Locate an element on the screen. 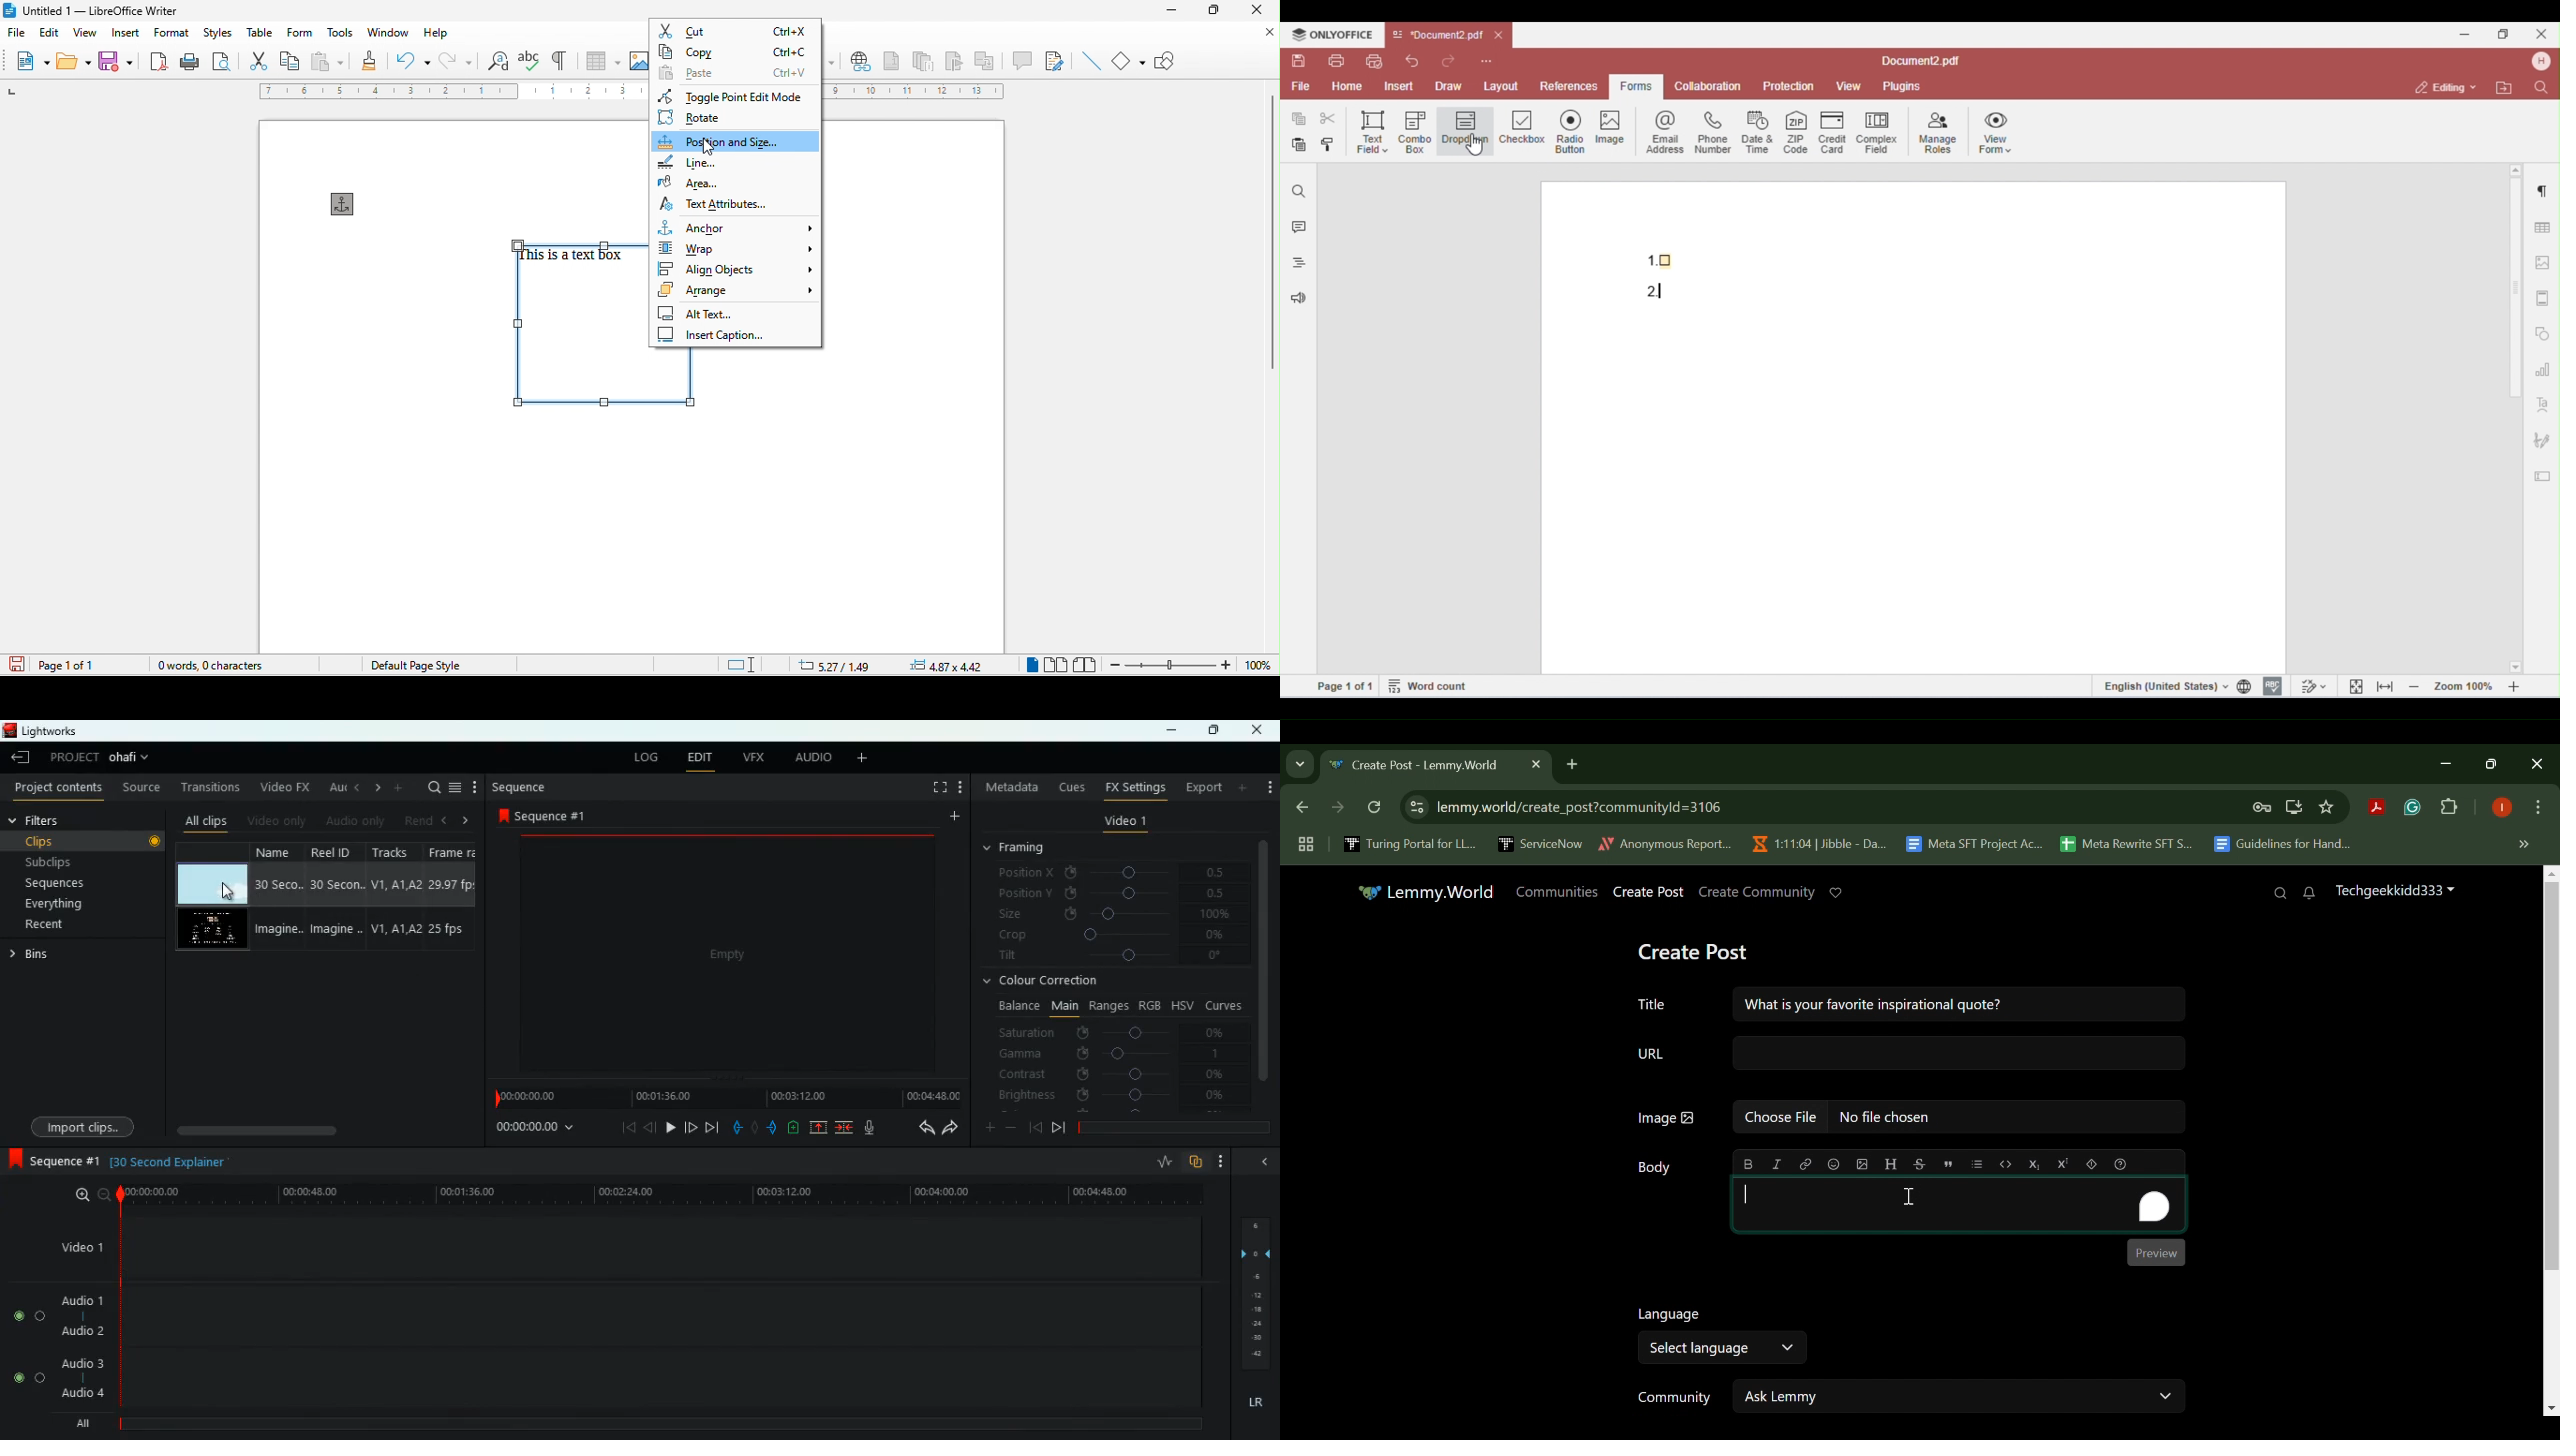  close is located at coordinates (1258, 10).